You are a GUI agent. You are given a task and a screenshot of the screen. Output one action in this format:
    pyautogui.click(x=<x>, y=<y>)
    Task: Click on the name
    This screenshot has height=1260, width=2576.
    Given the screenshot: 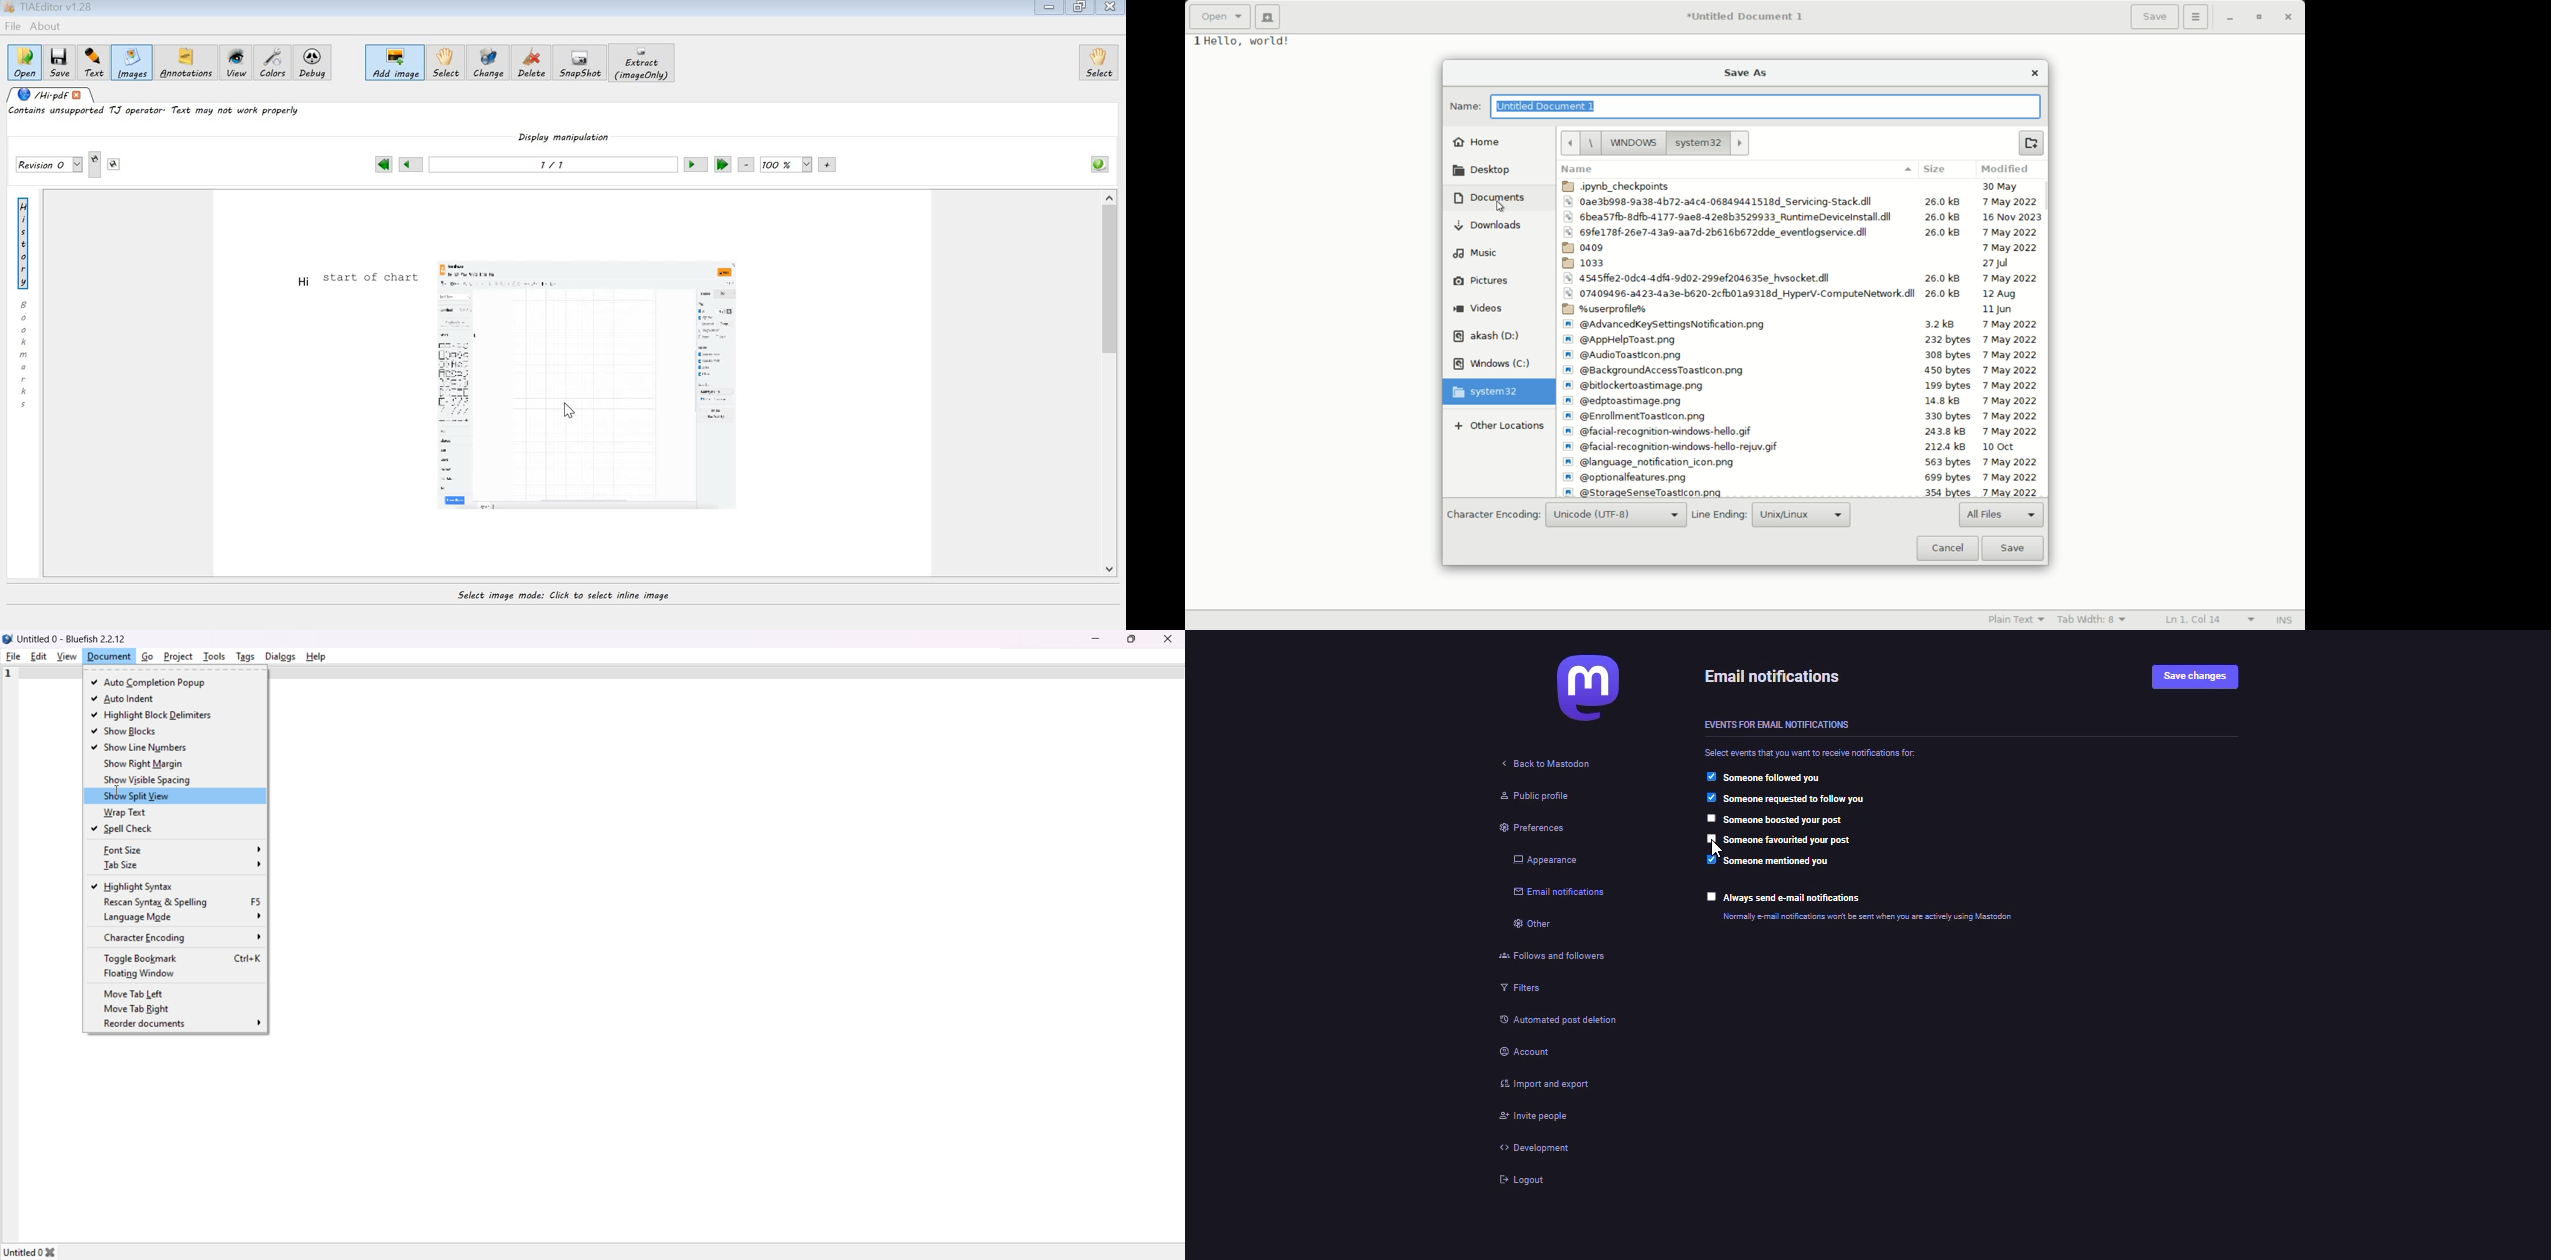 What is the action you would take?
    pyautogui.click(x=1464, y=107)
    